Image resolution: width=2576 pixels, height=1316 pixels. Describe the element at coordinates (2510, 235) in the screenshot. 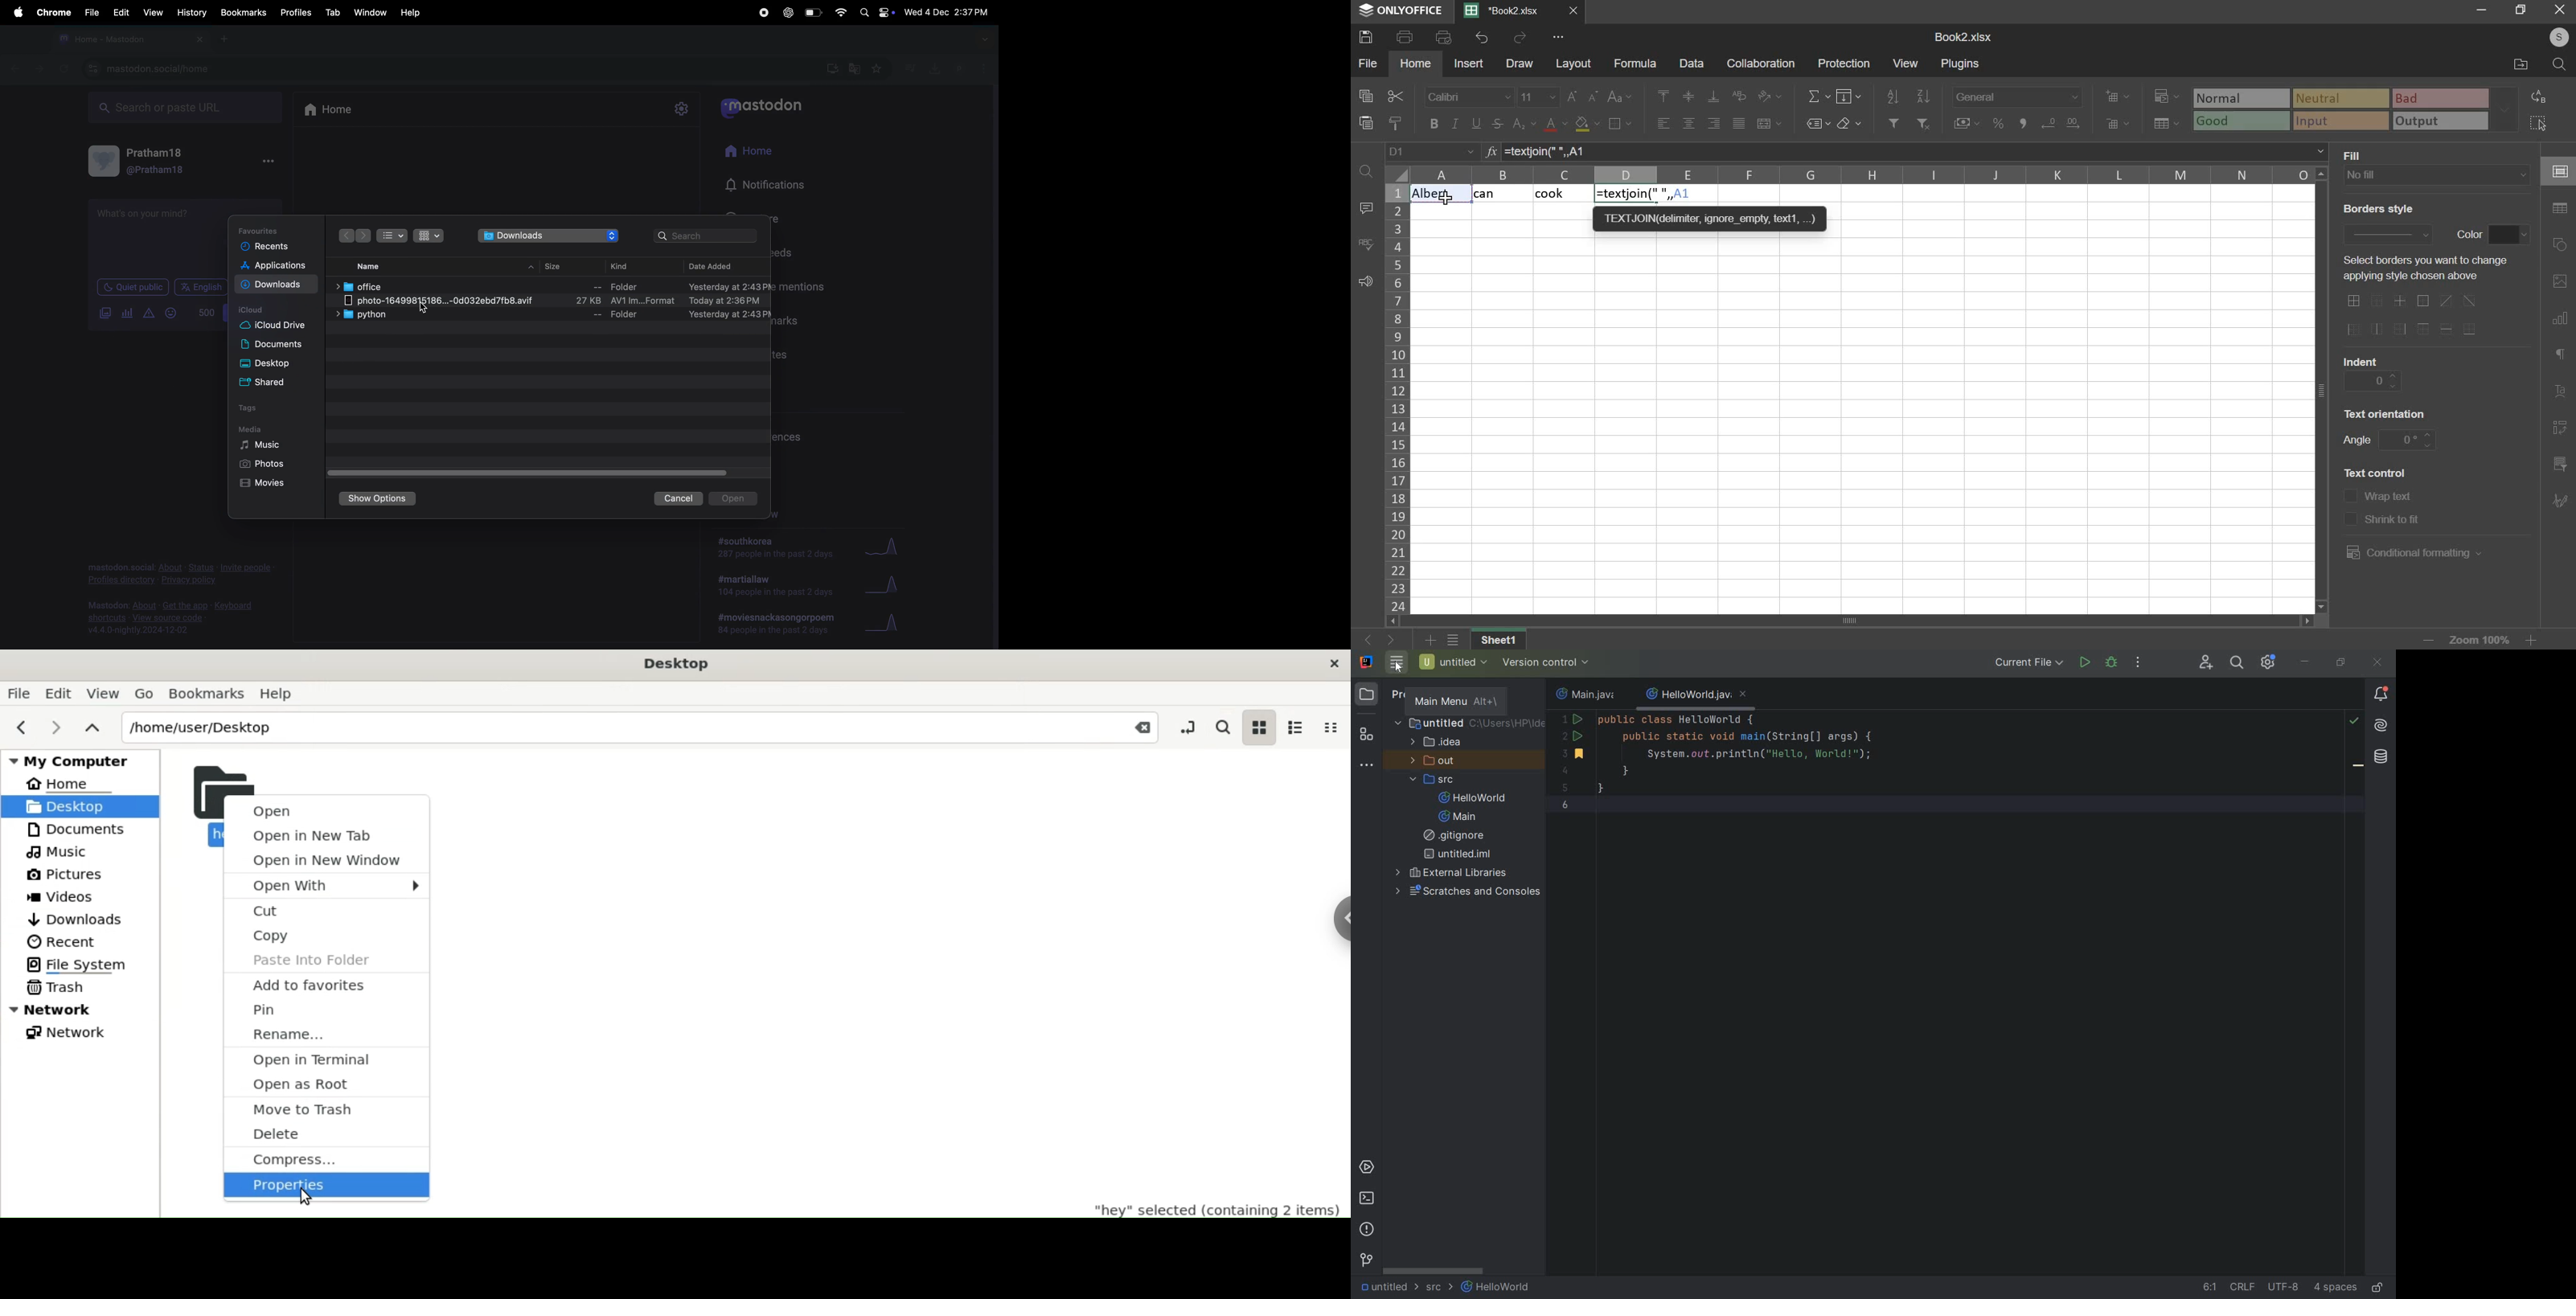

I see `border color` at that location.